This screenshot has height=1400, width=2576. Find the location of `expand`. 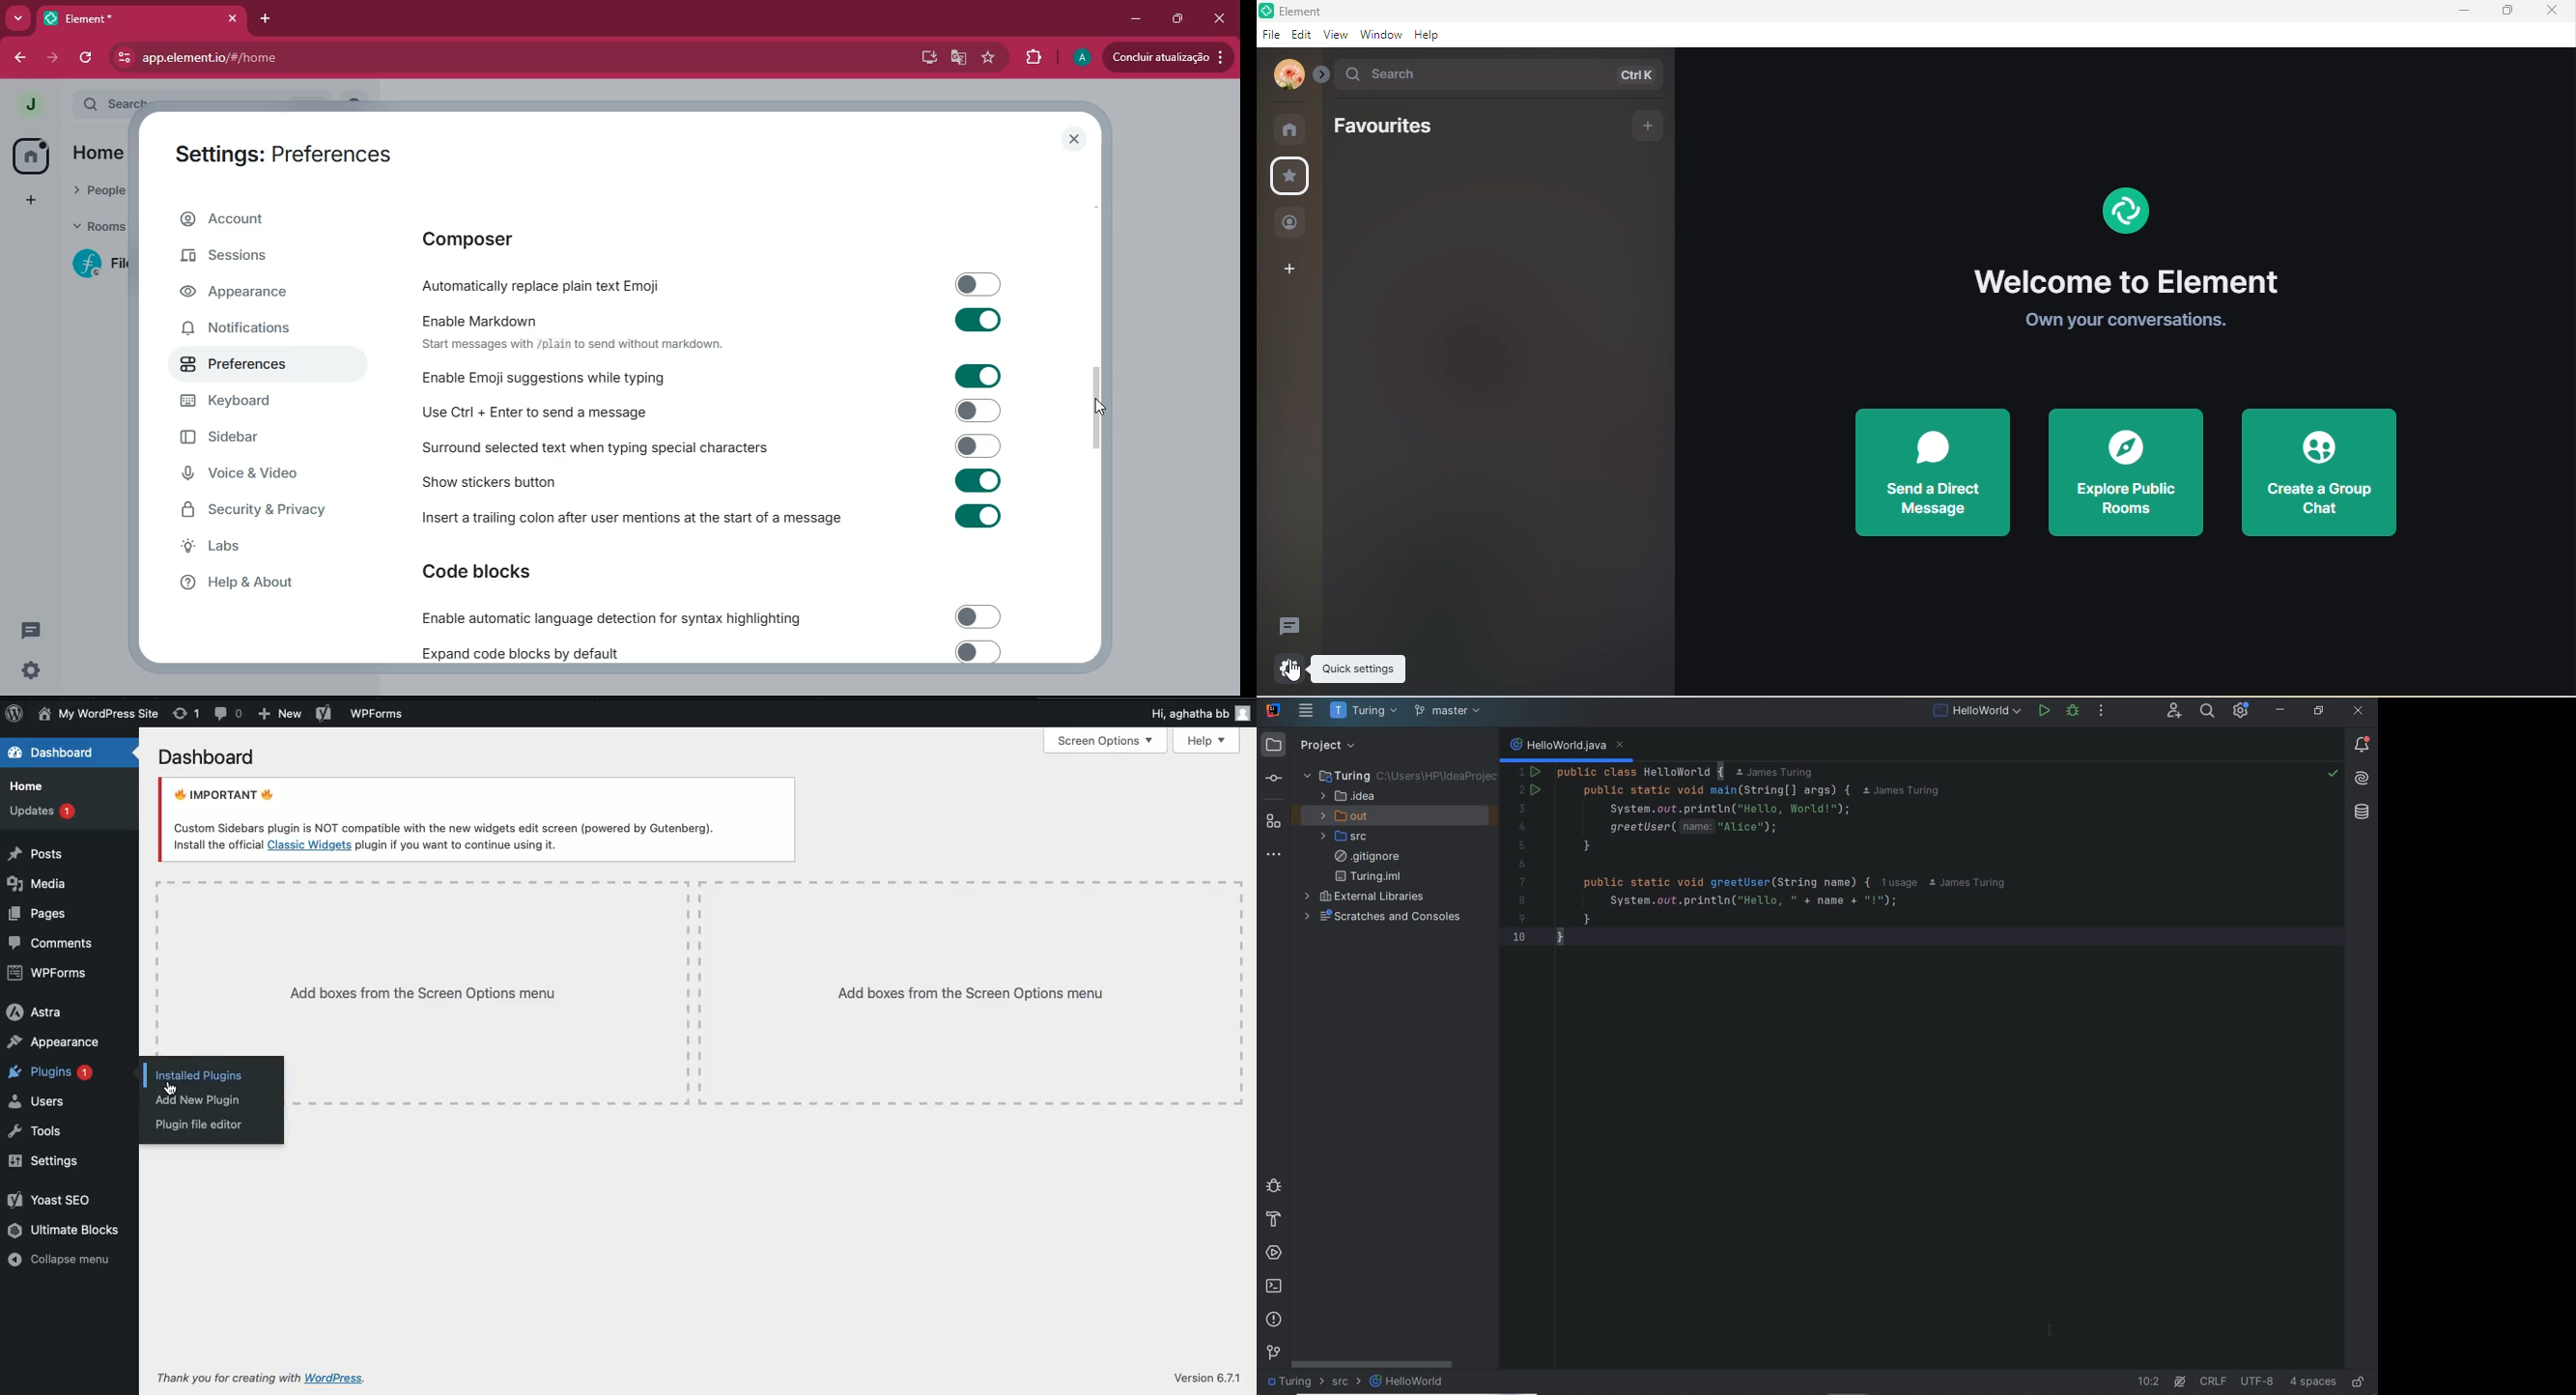

expand is located at coordinates (1321, 75).